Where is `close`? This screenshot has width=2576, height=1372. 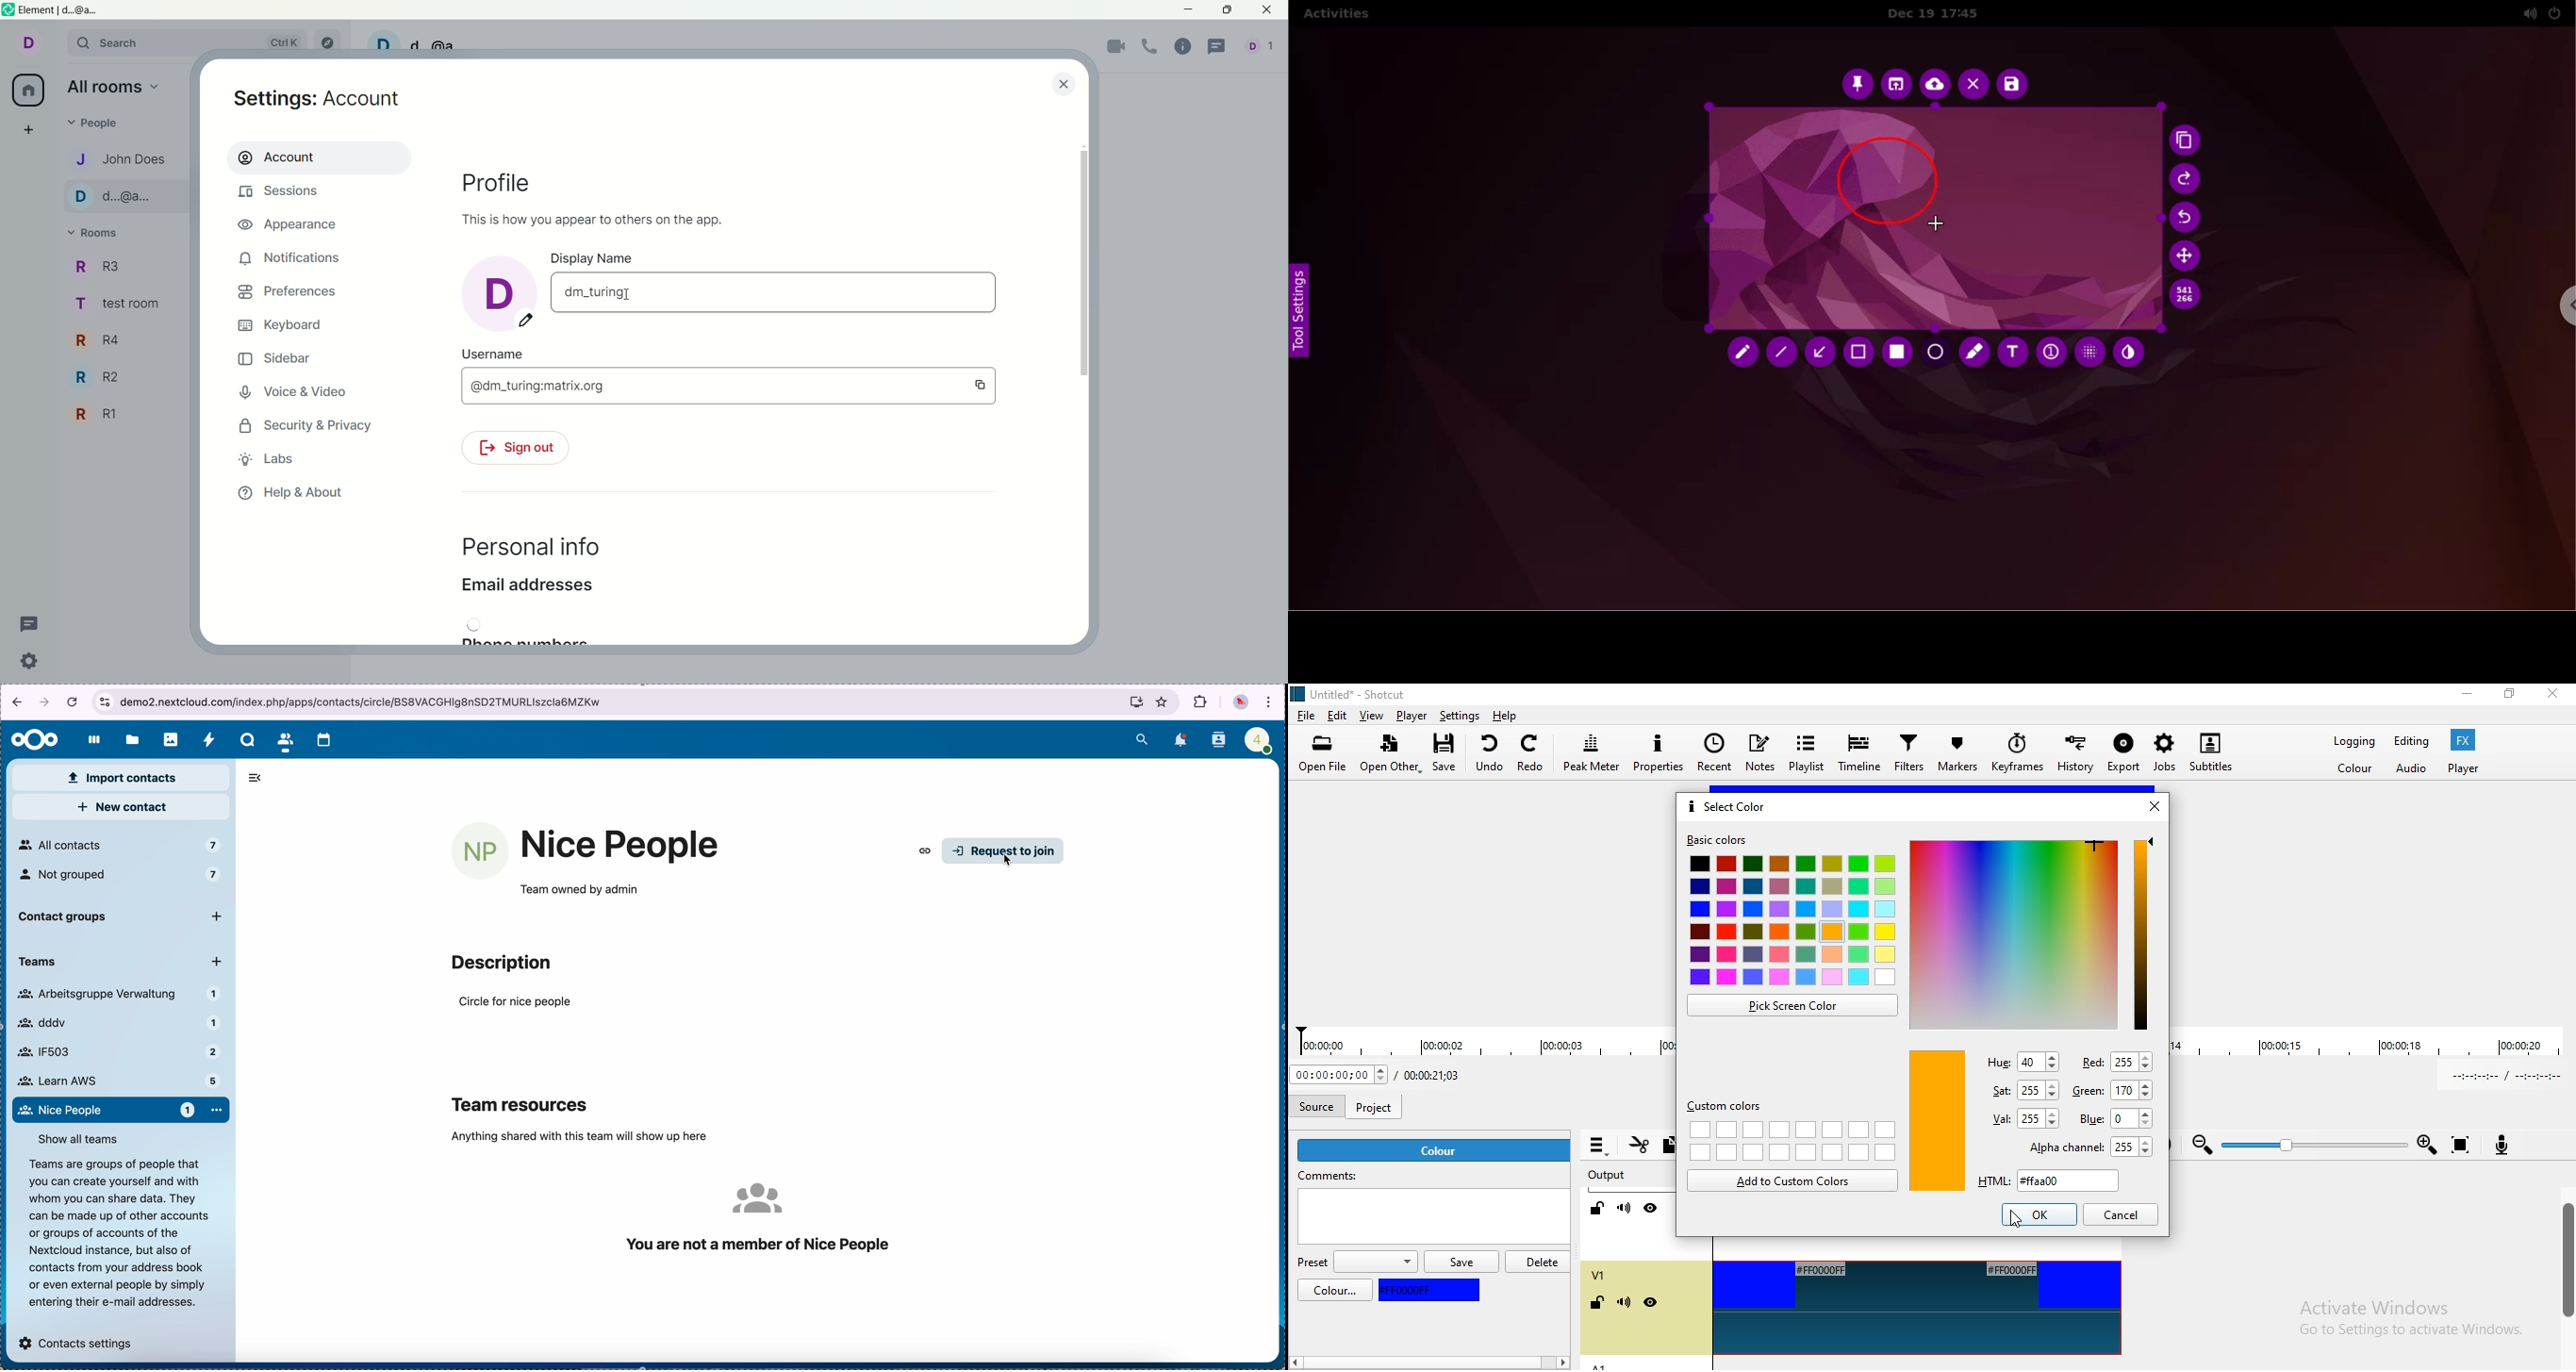 close is located at coordinates (1269, 11).